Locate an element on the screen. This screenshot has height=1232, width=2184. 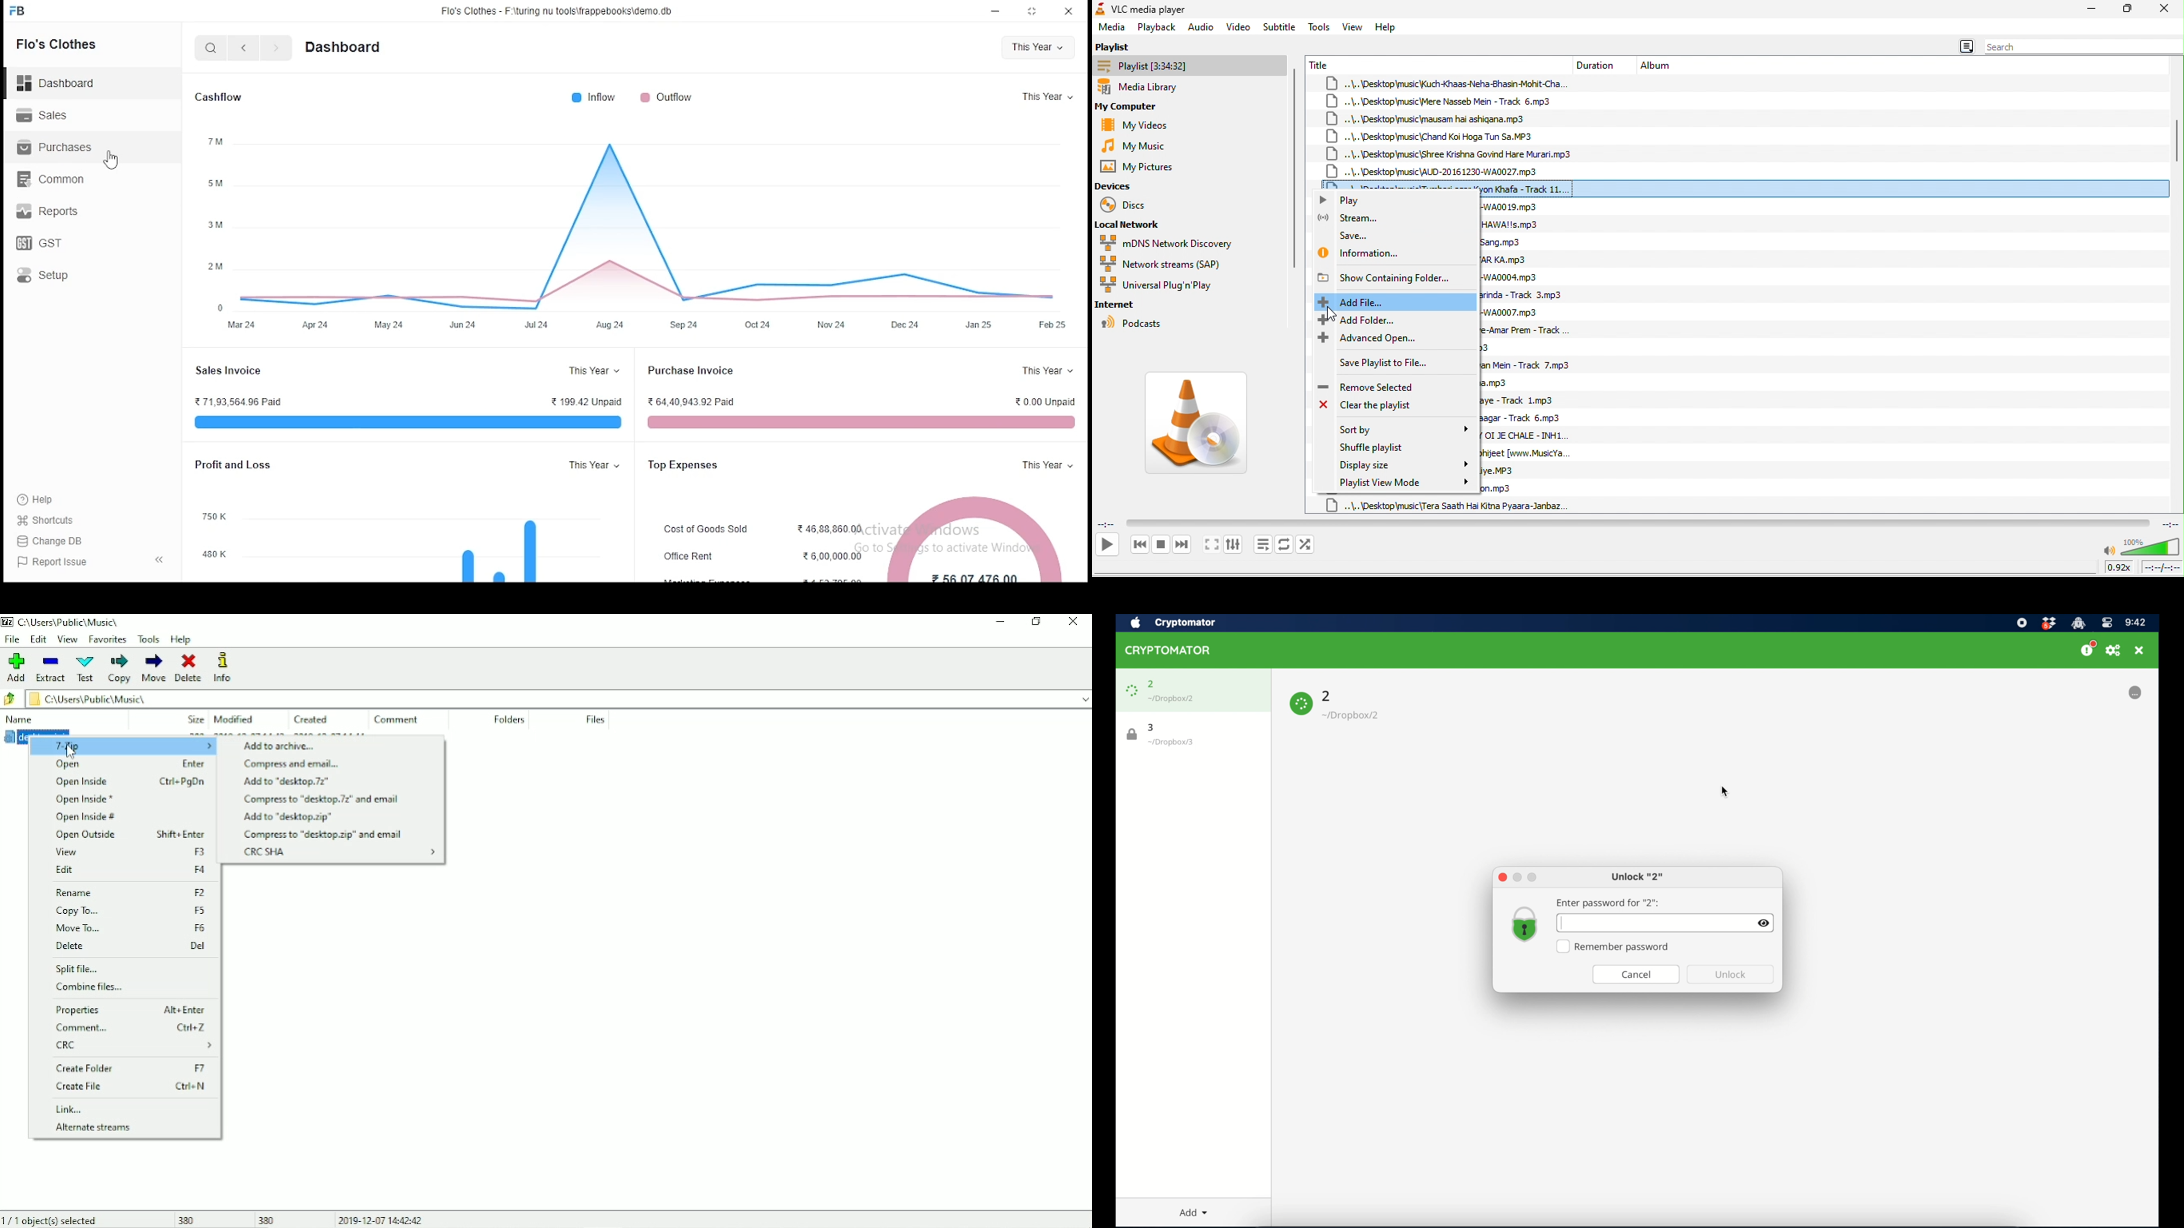
maximize is located at coordinates (2128, 10).